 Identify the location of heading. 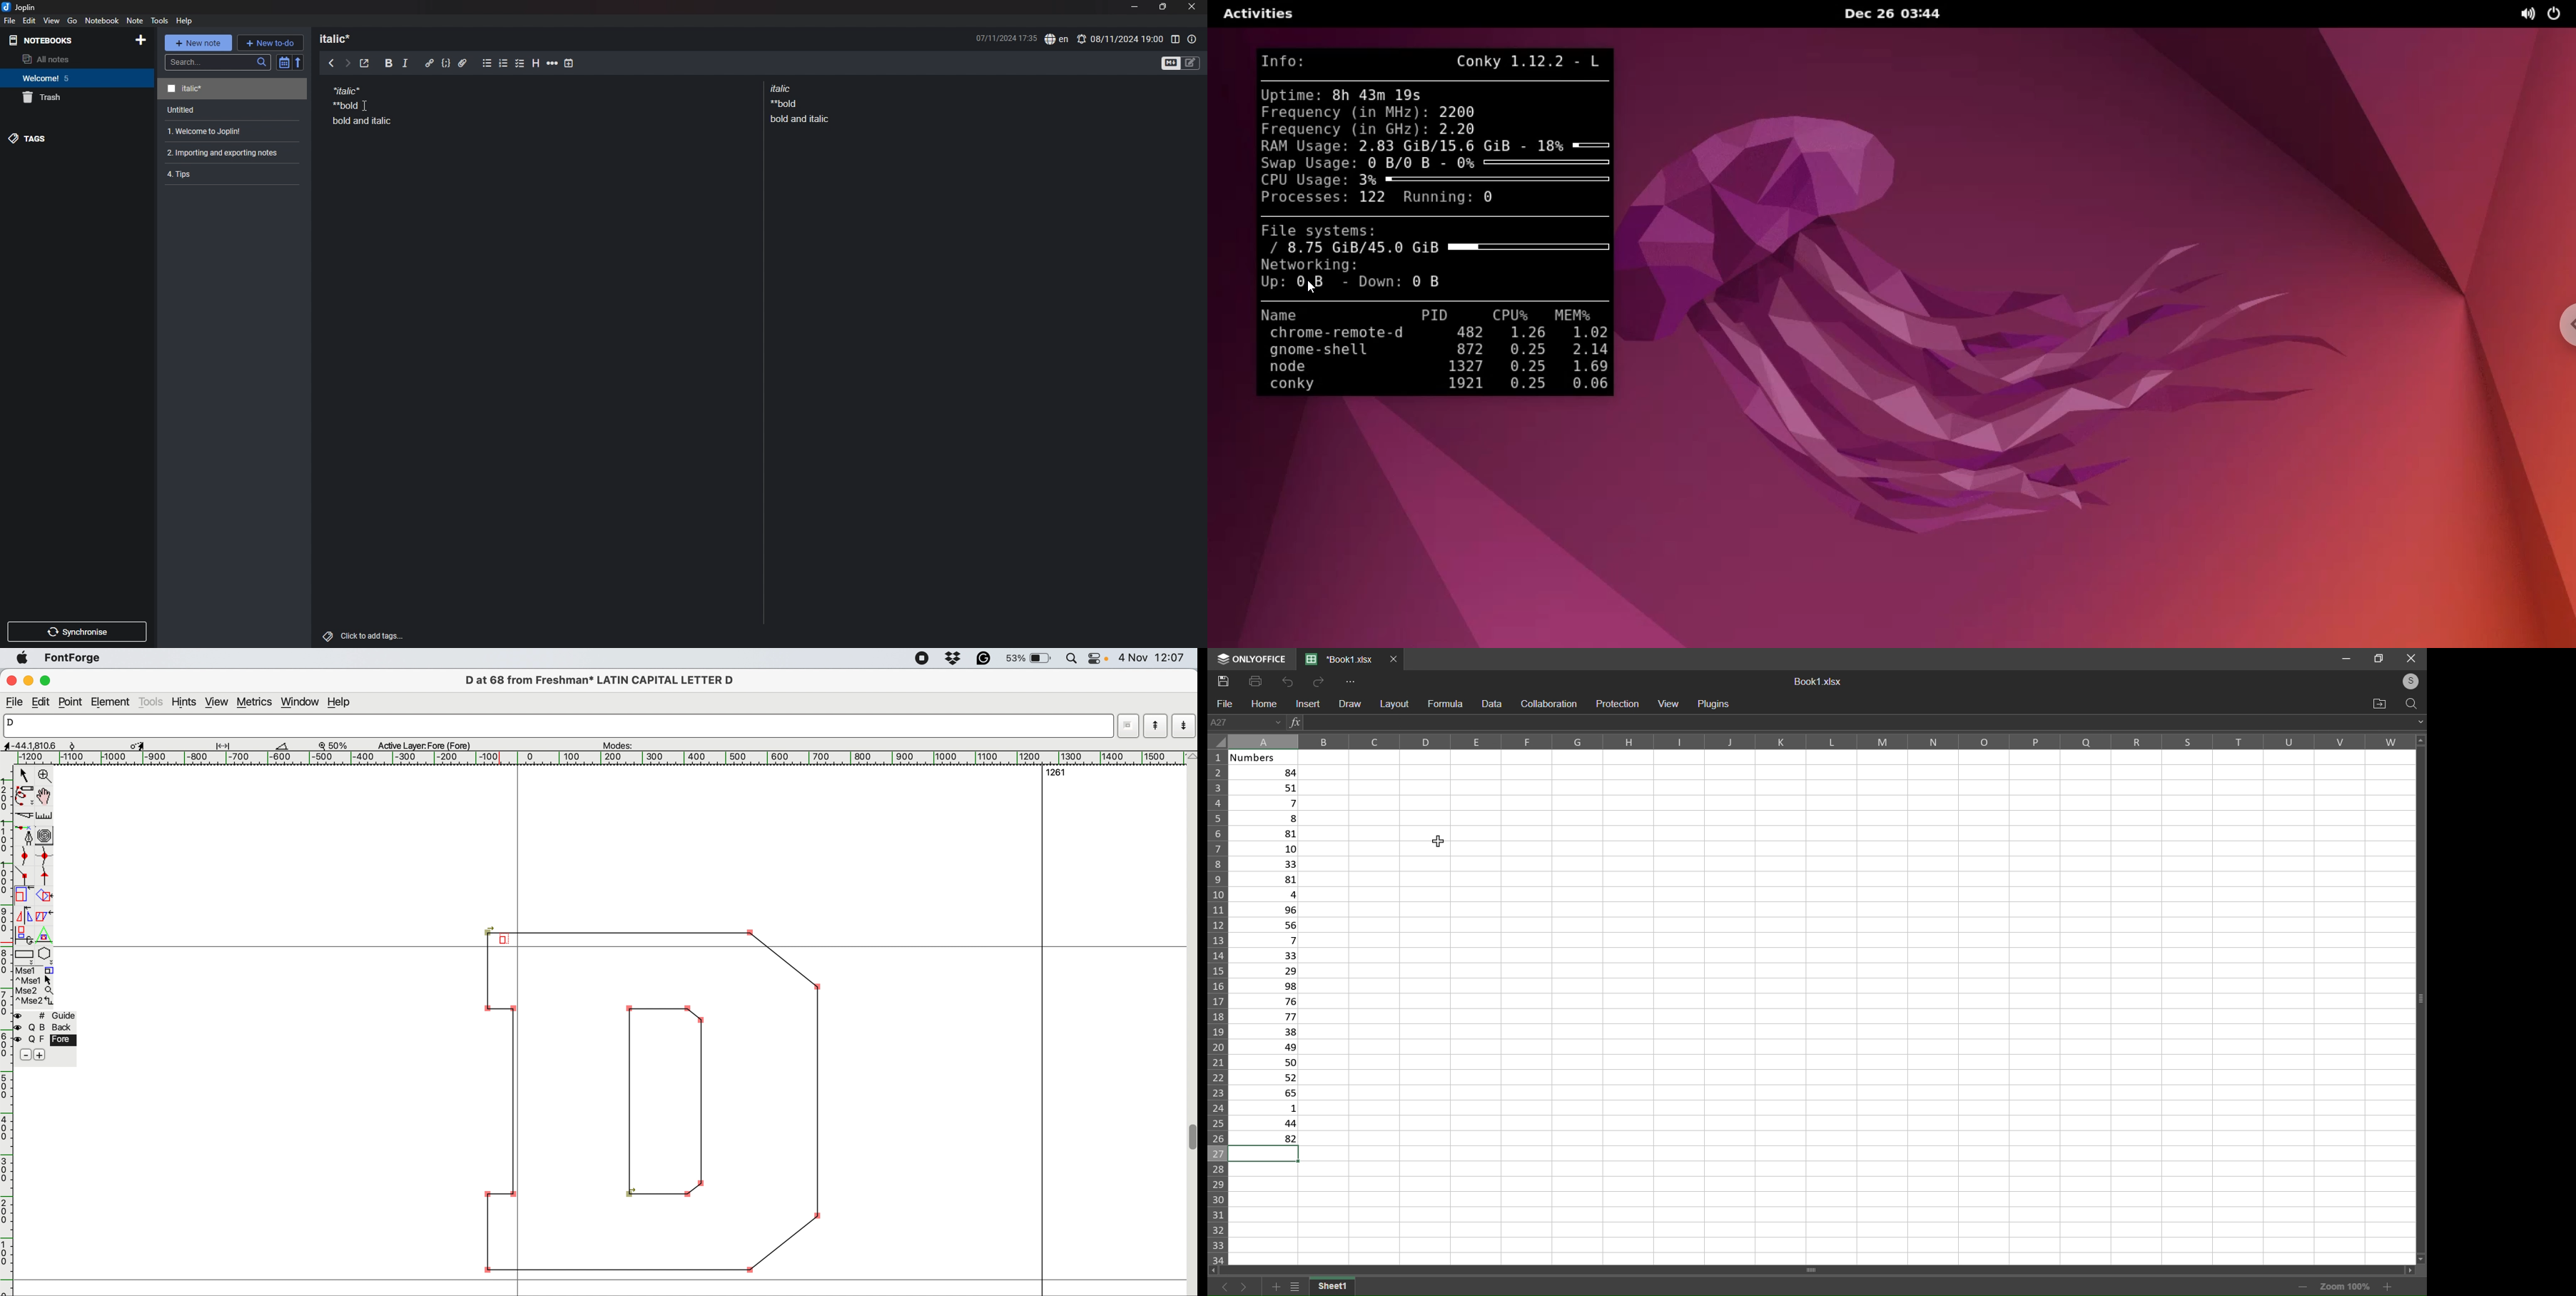
(341, 38).